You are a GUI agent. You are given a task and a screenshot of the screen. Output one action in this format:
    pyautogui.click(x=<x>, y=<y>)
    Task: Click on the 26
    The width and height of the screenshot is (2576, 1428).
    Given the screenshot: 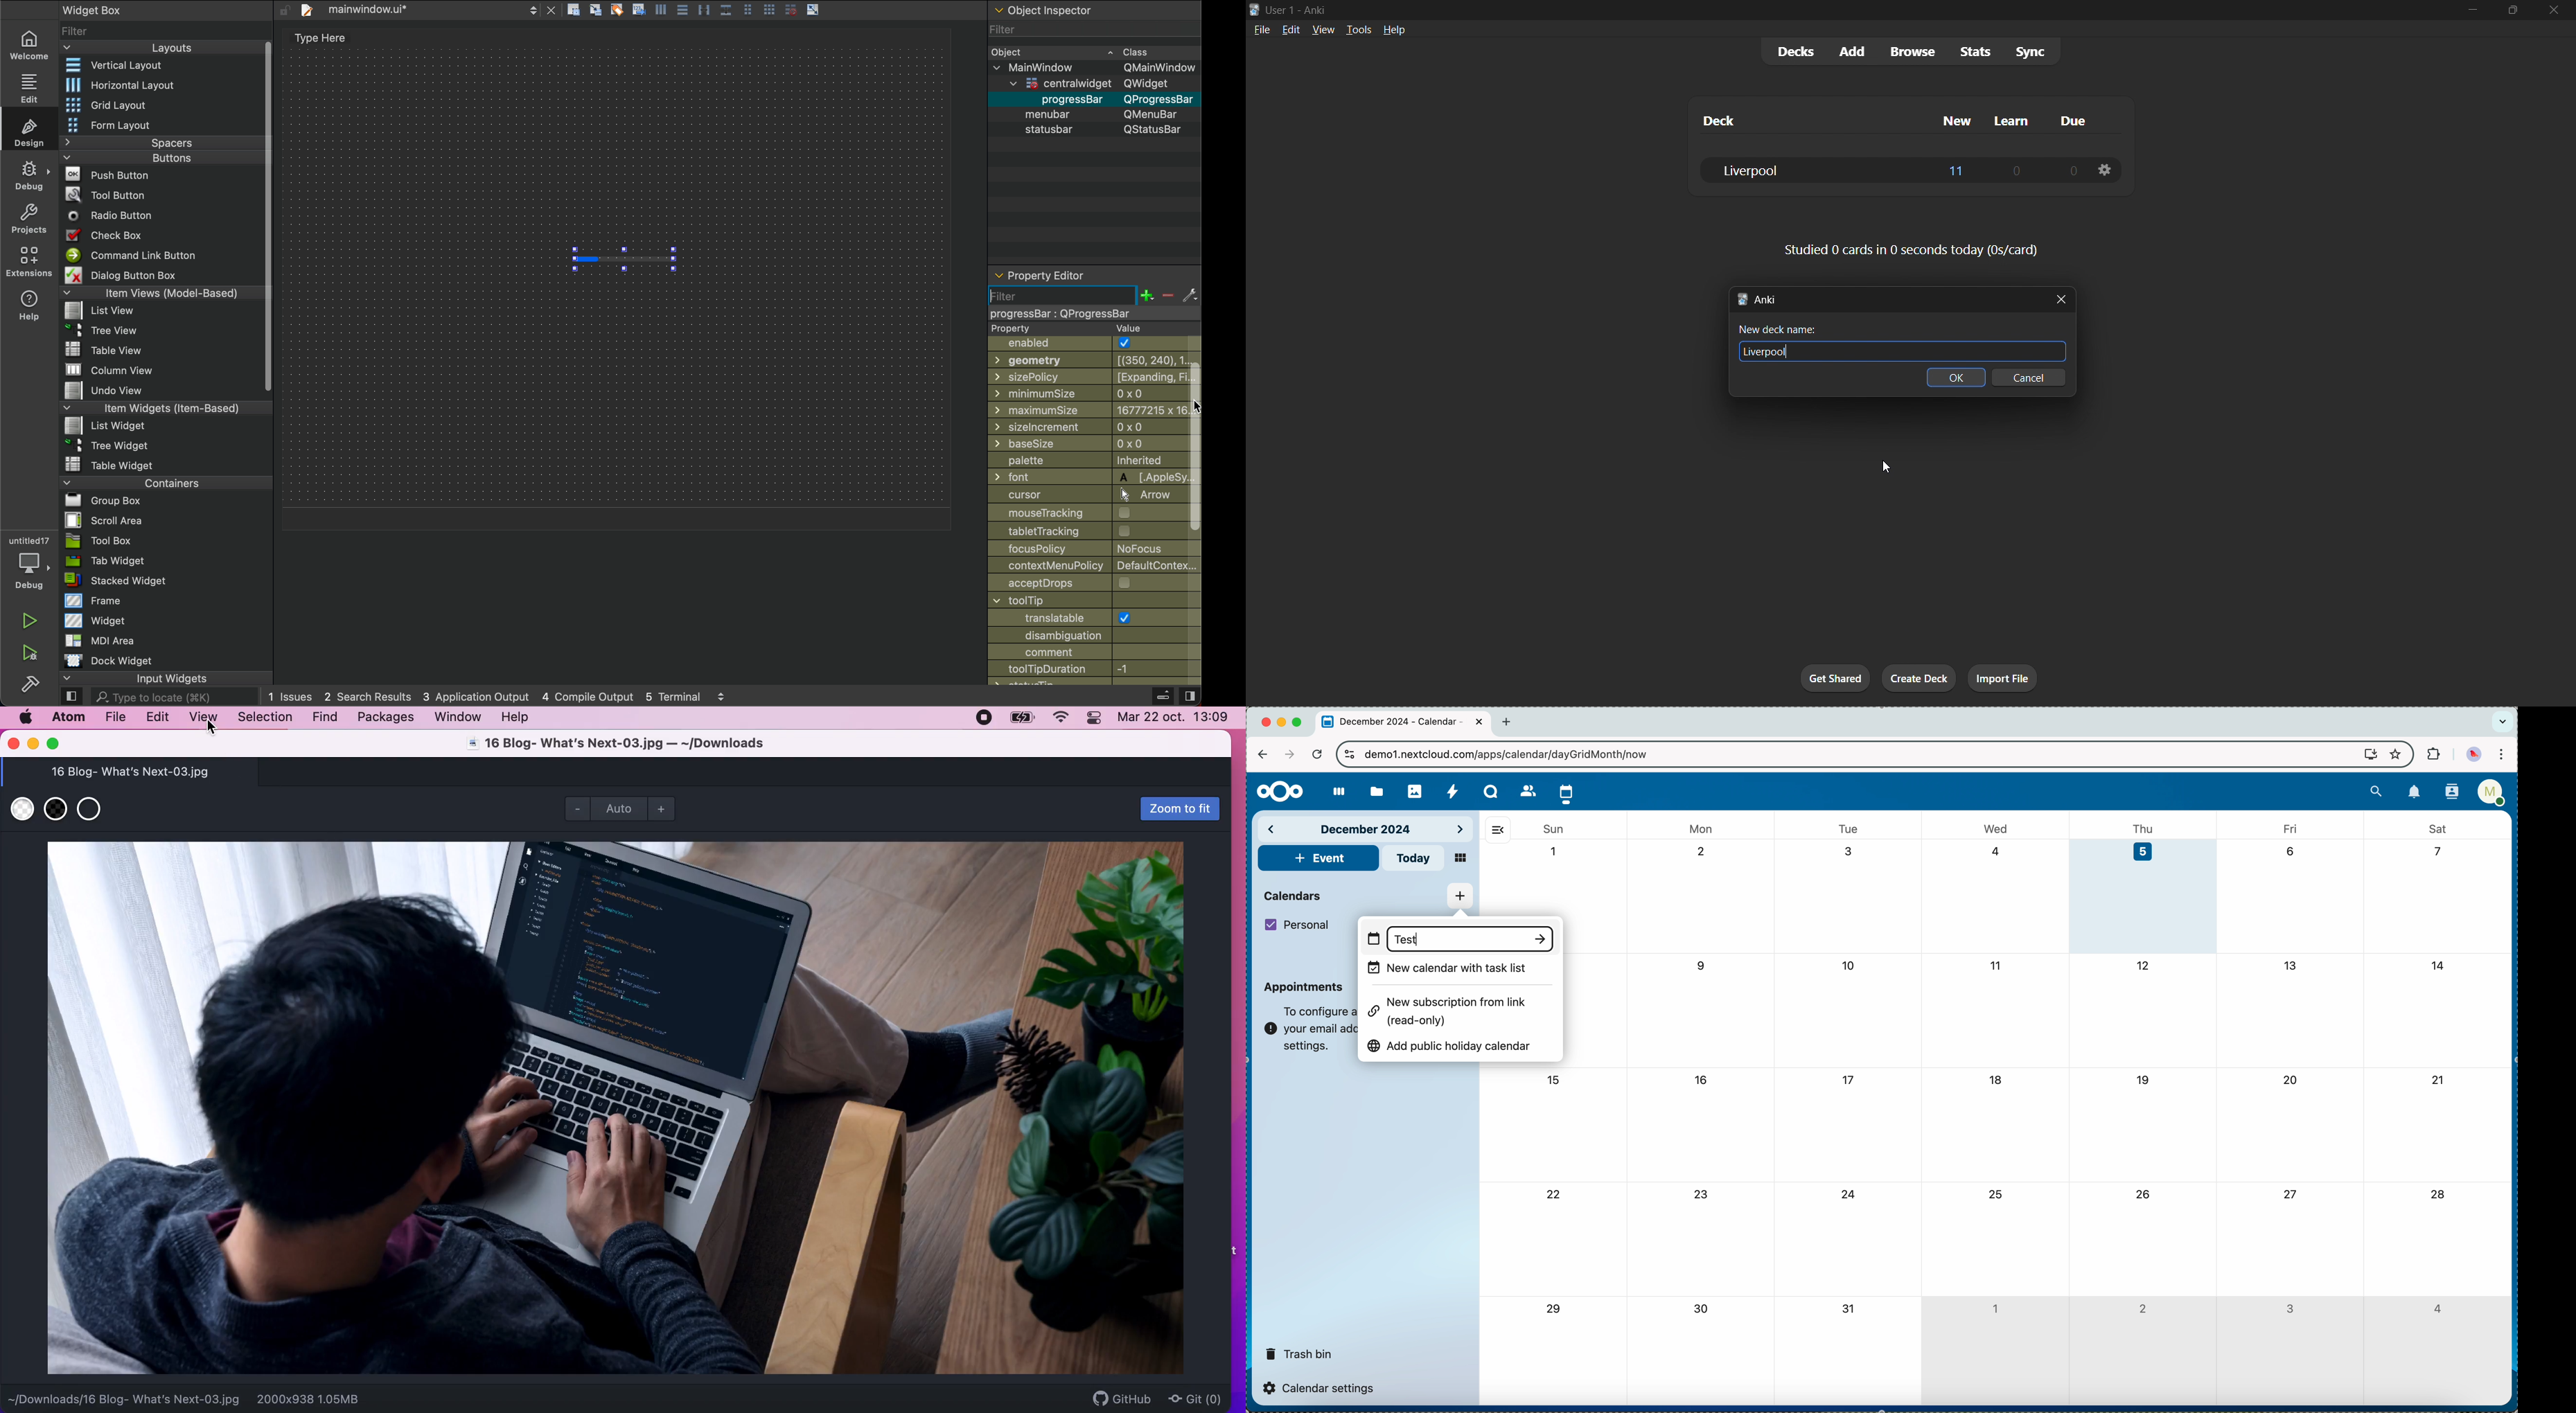 What is the action you would take?
    pyautogui.click(x=2144, y=1193)
    